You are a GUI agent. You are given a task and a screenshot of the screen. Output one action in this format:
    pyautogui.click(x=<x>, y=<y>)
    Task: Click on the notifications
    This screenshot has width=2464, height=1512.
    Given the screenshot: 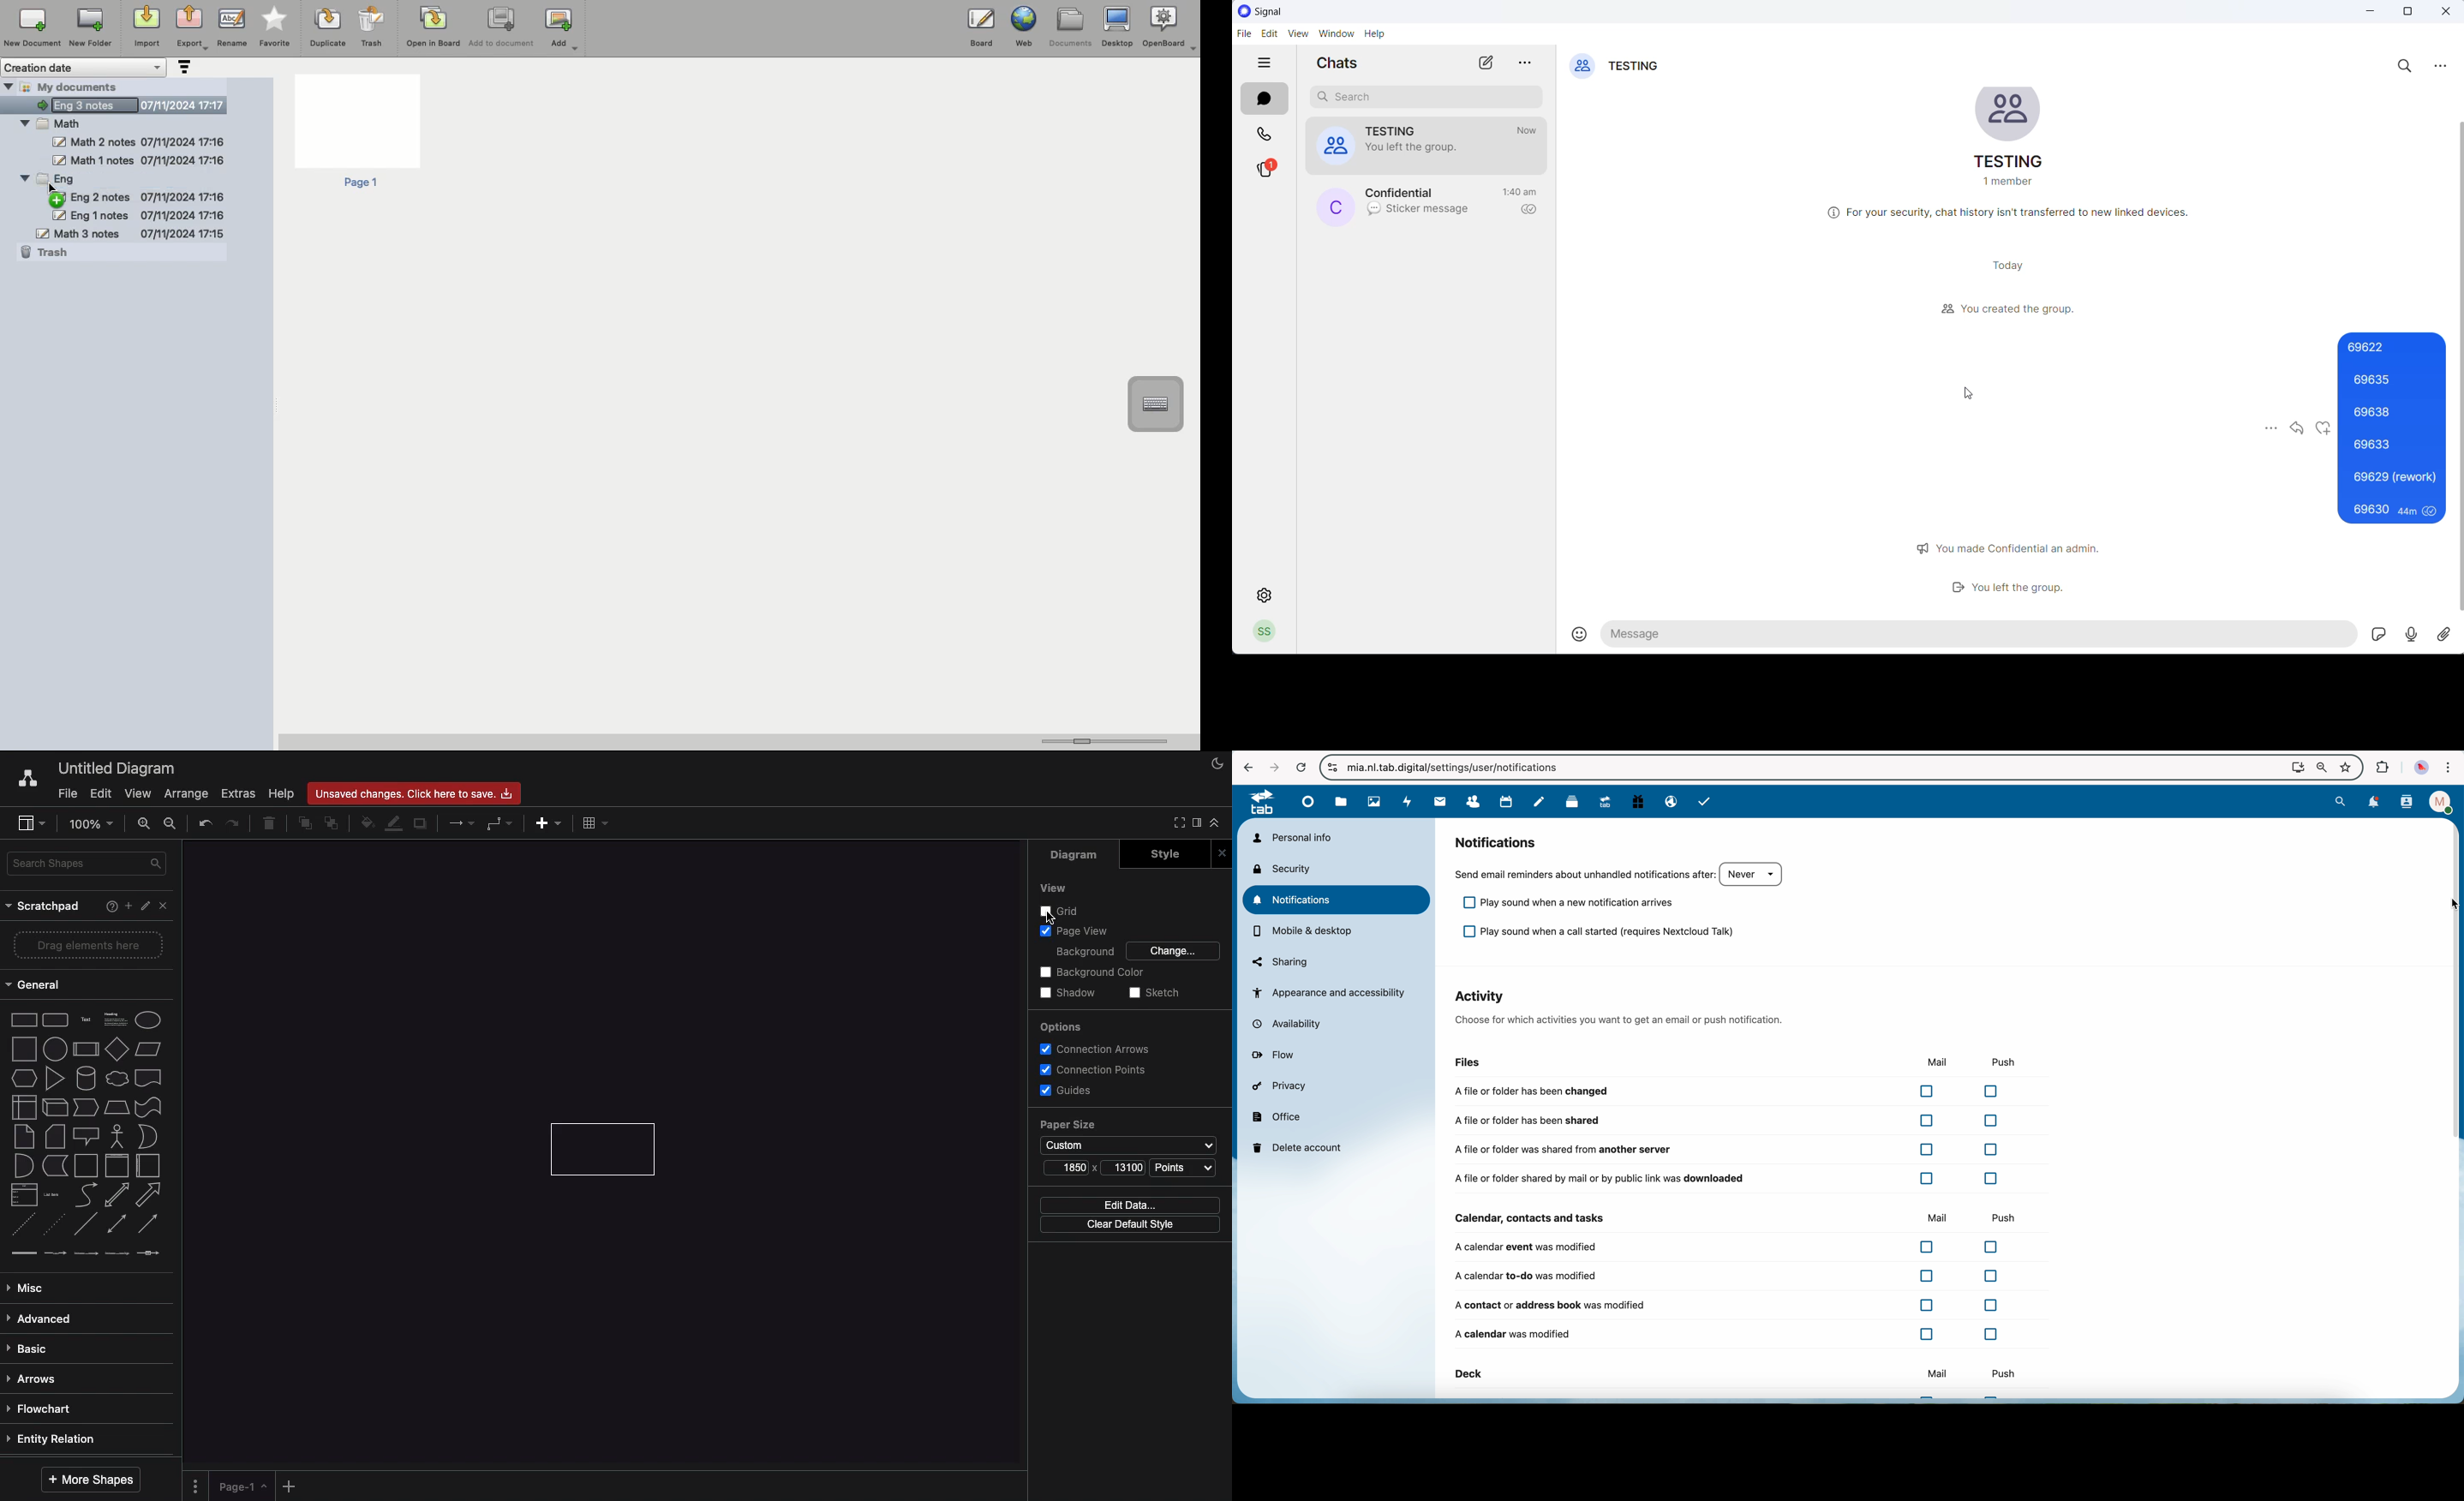 What is the action you would take?
    pyautogui.click(x=1494, y=842)
    